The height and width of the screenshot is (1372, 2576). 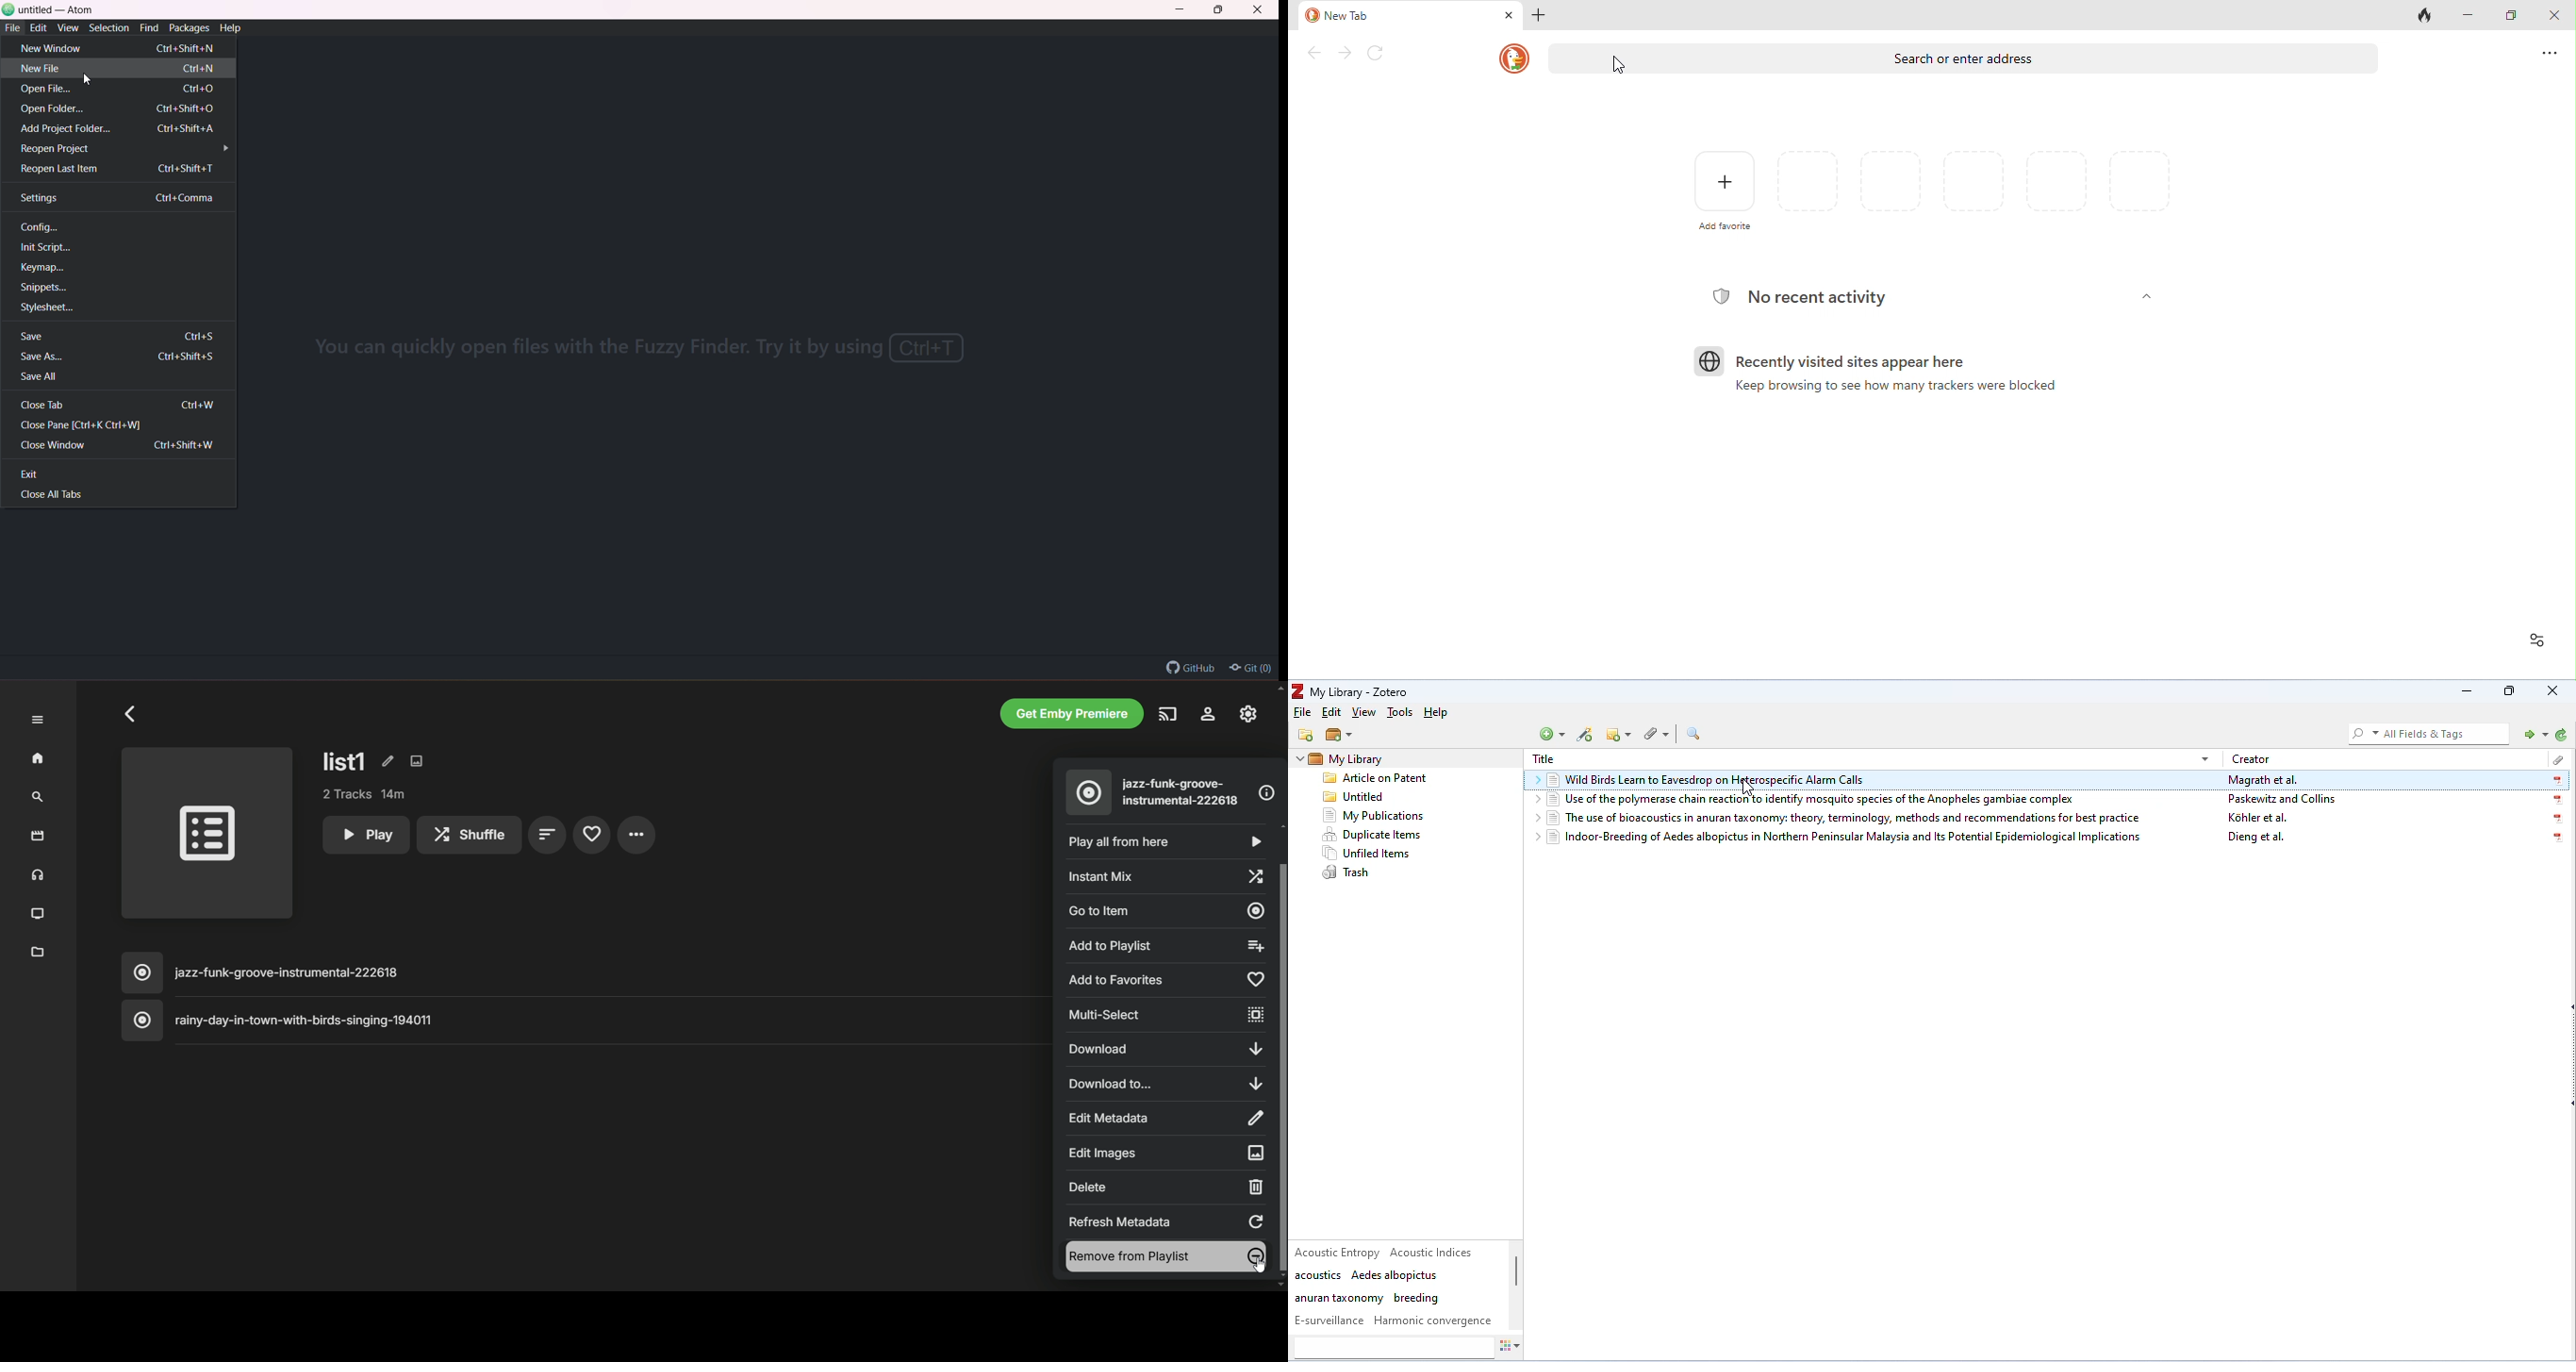 What do you see at coordinates (1696, 734) in the screenshot?
I see `advanced search` at bounding box center [1696, 734].